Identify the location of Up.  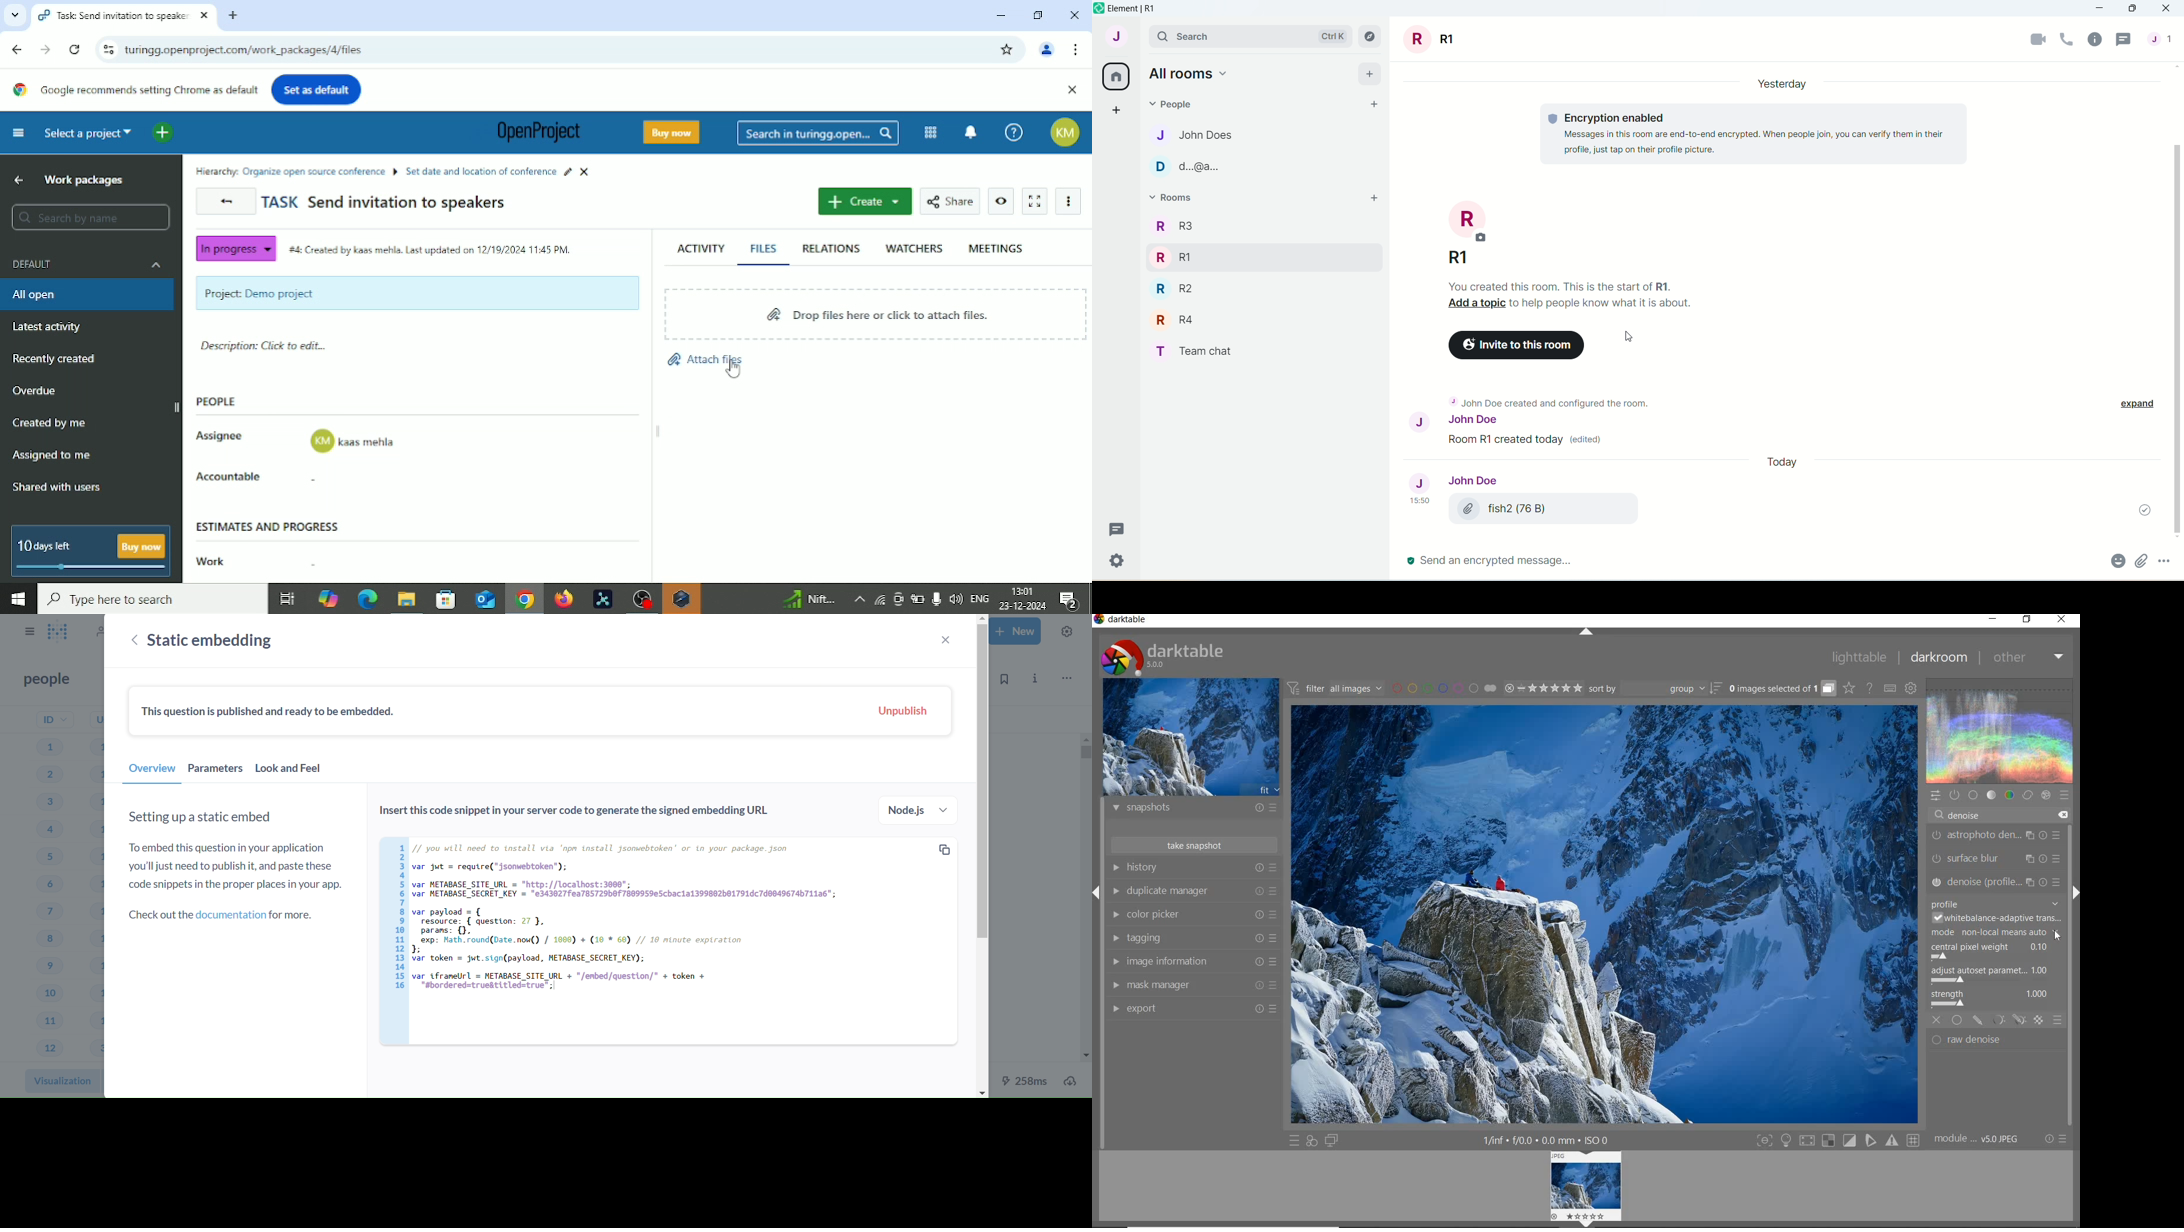
(19, 179).